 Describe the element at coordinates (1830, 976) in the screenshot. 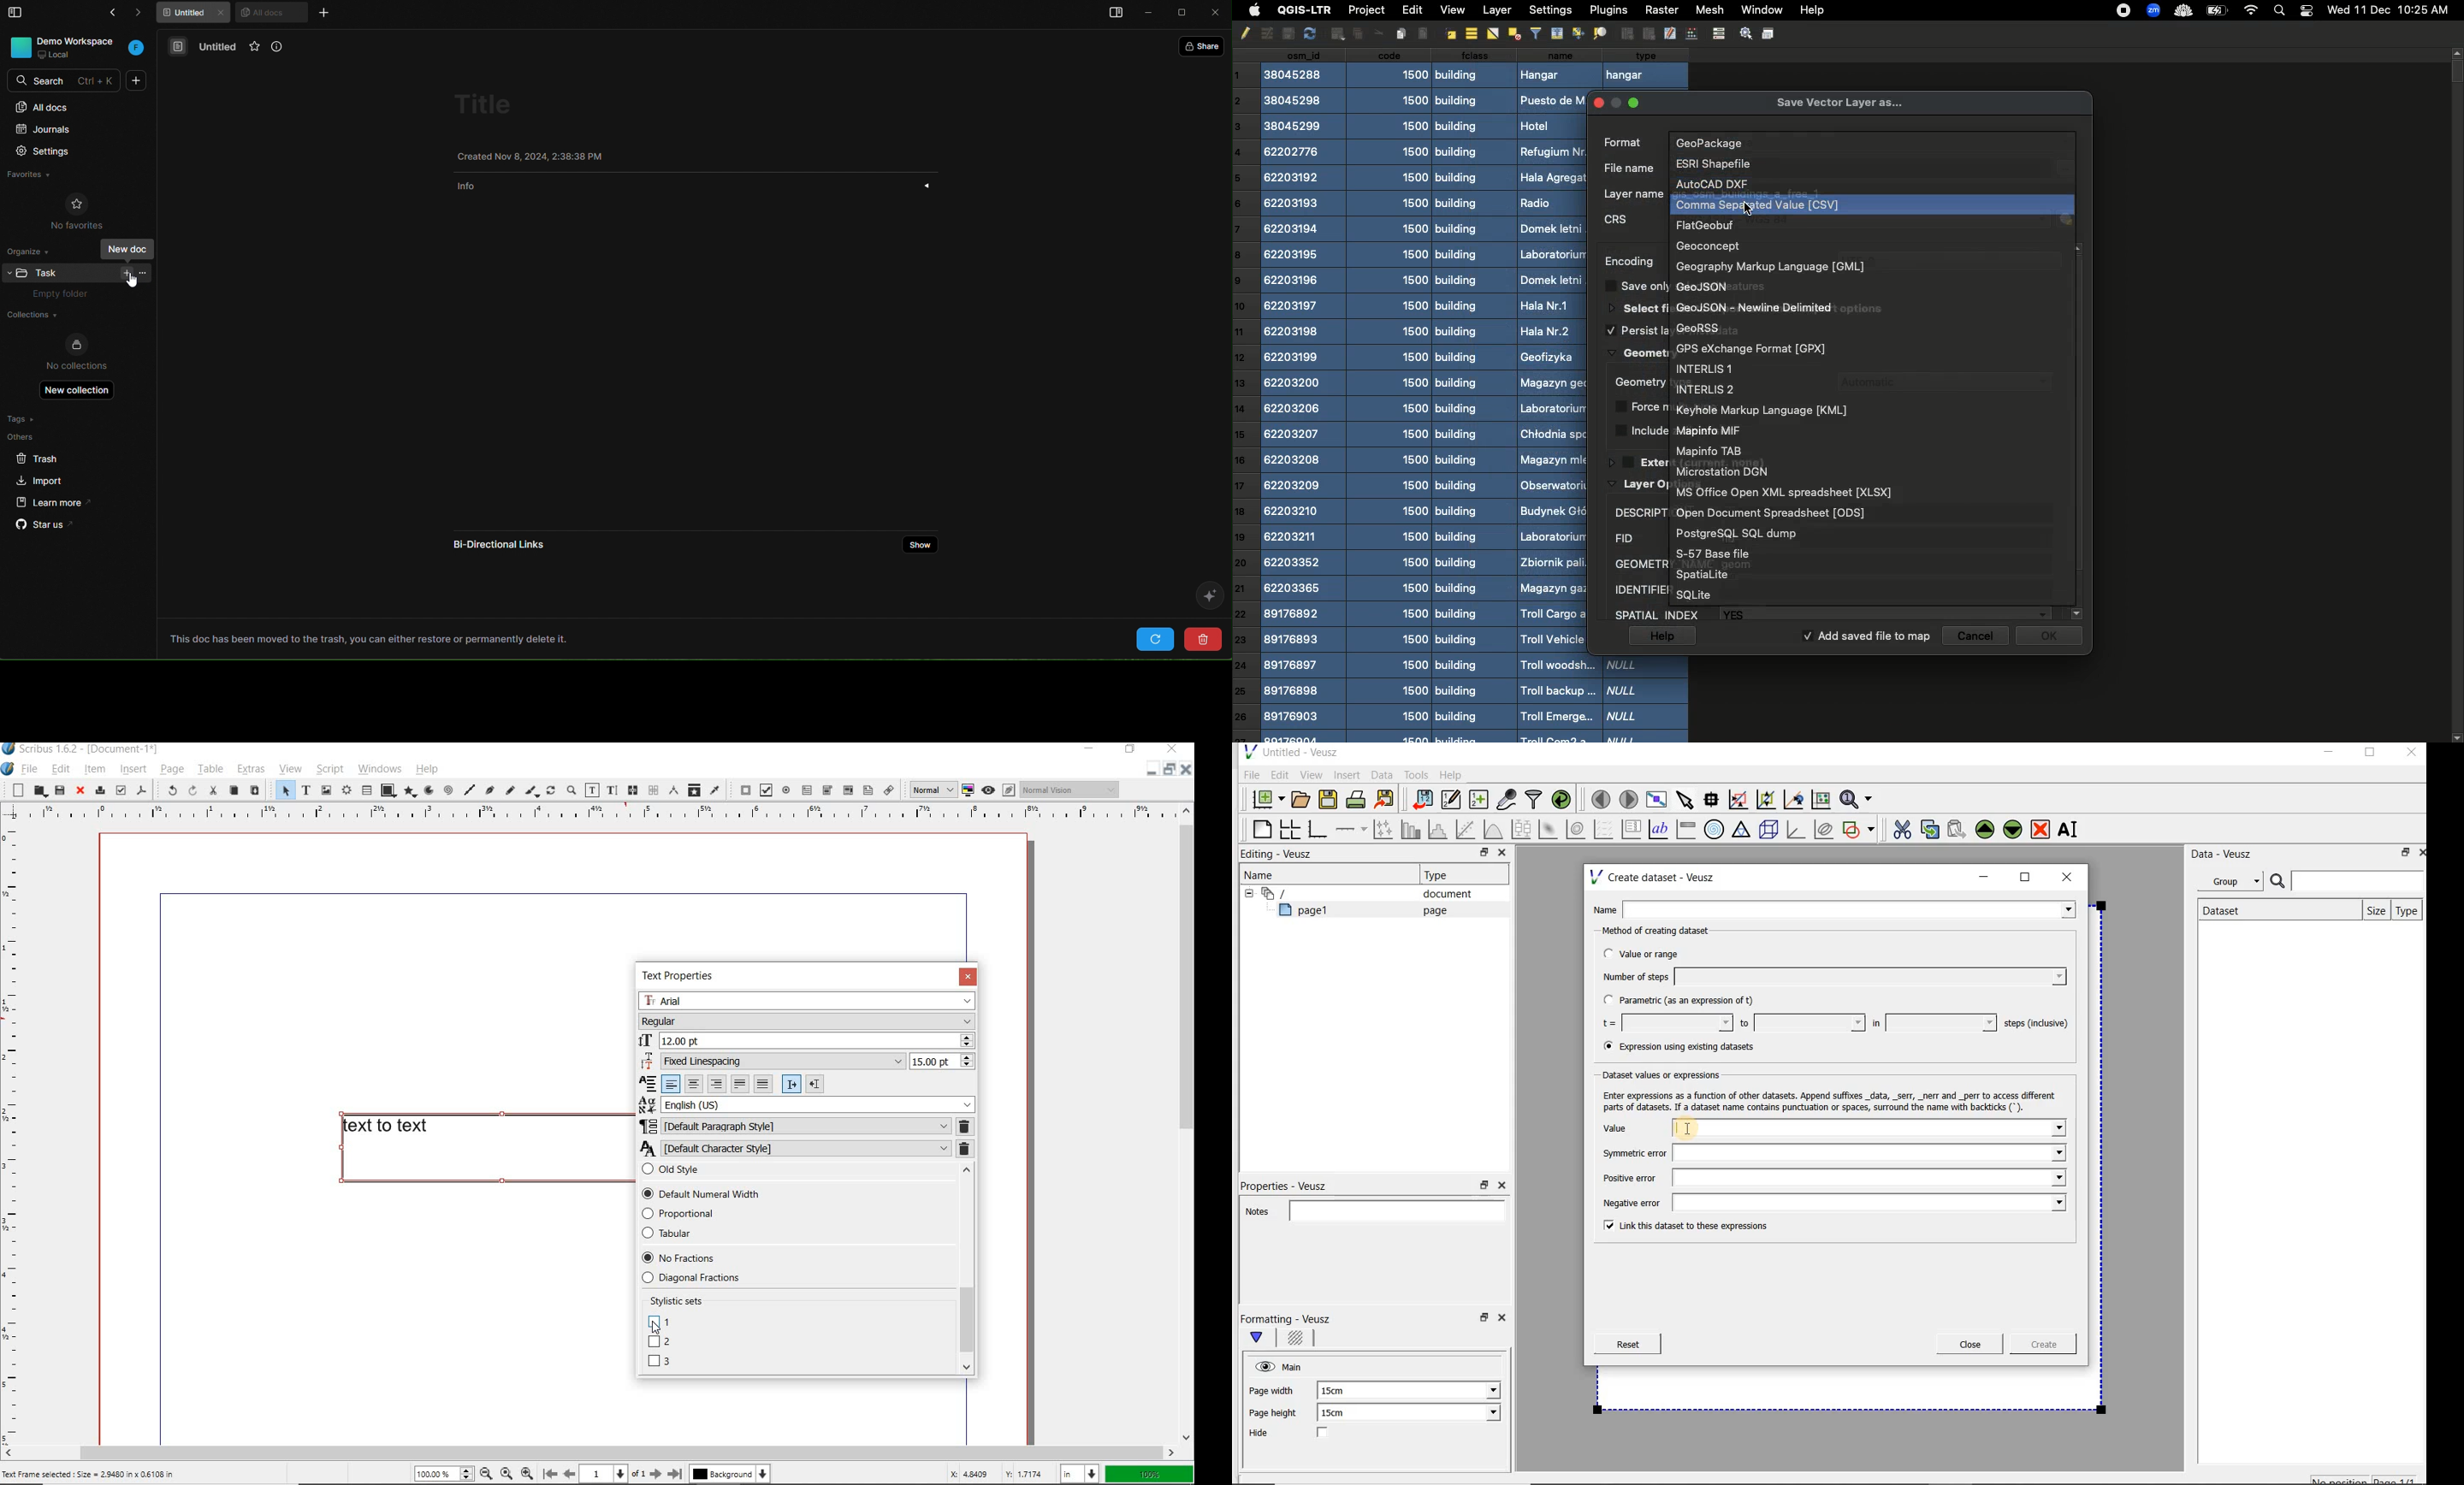

I see `Number of steps` at that location.